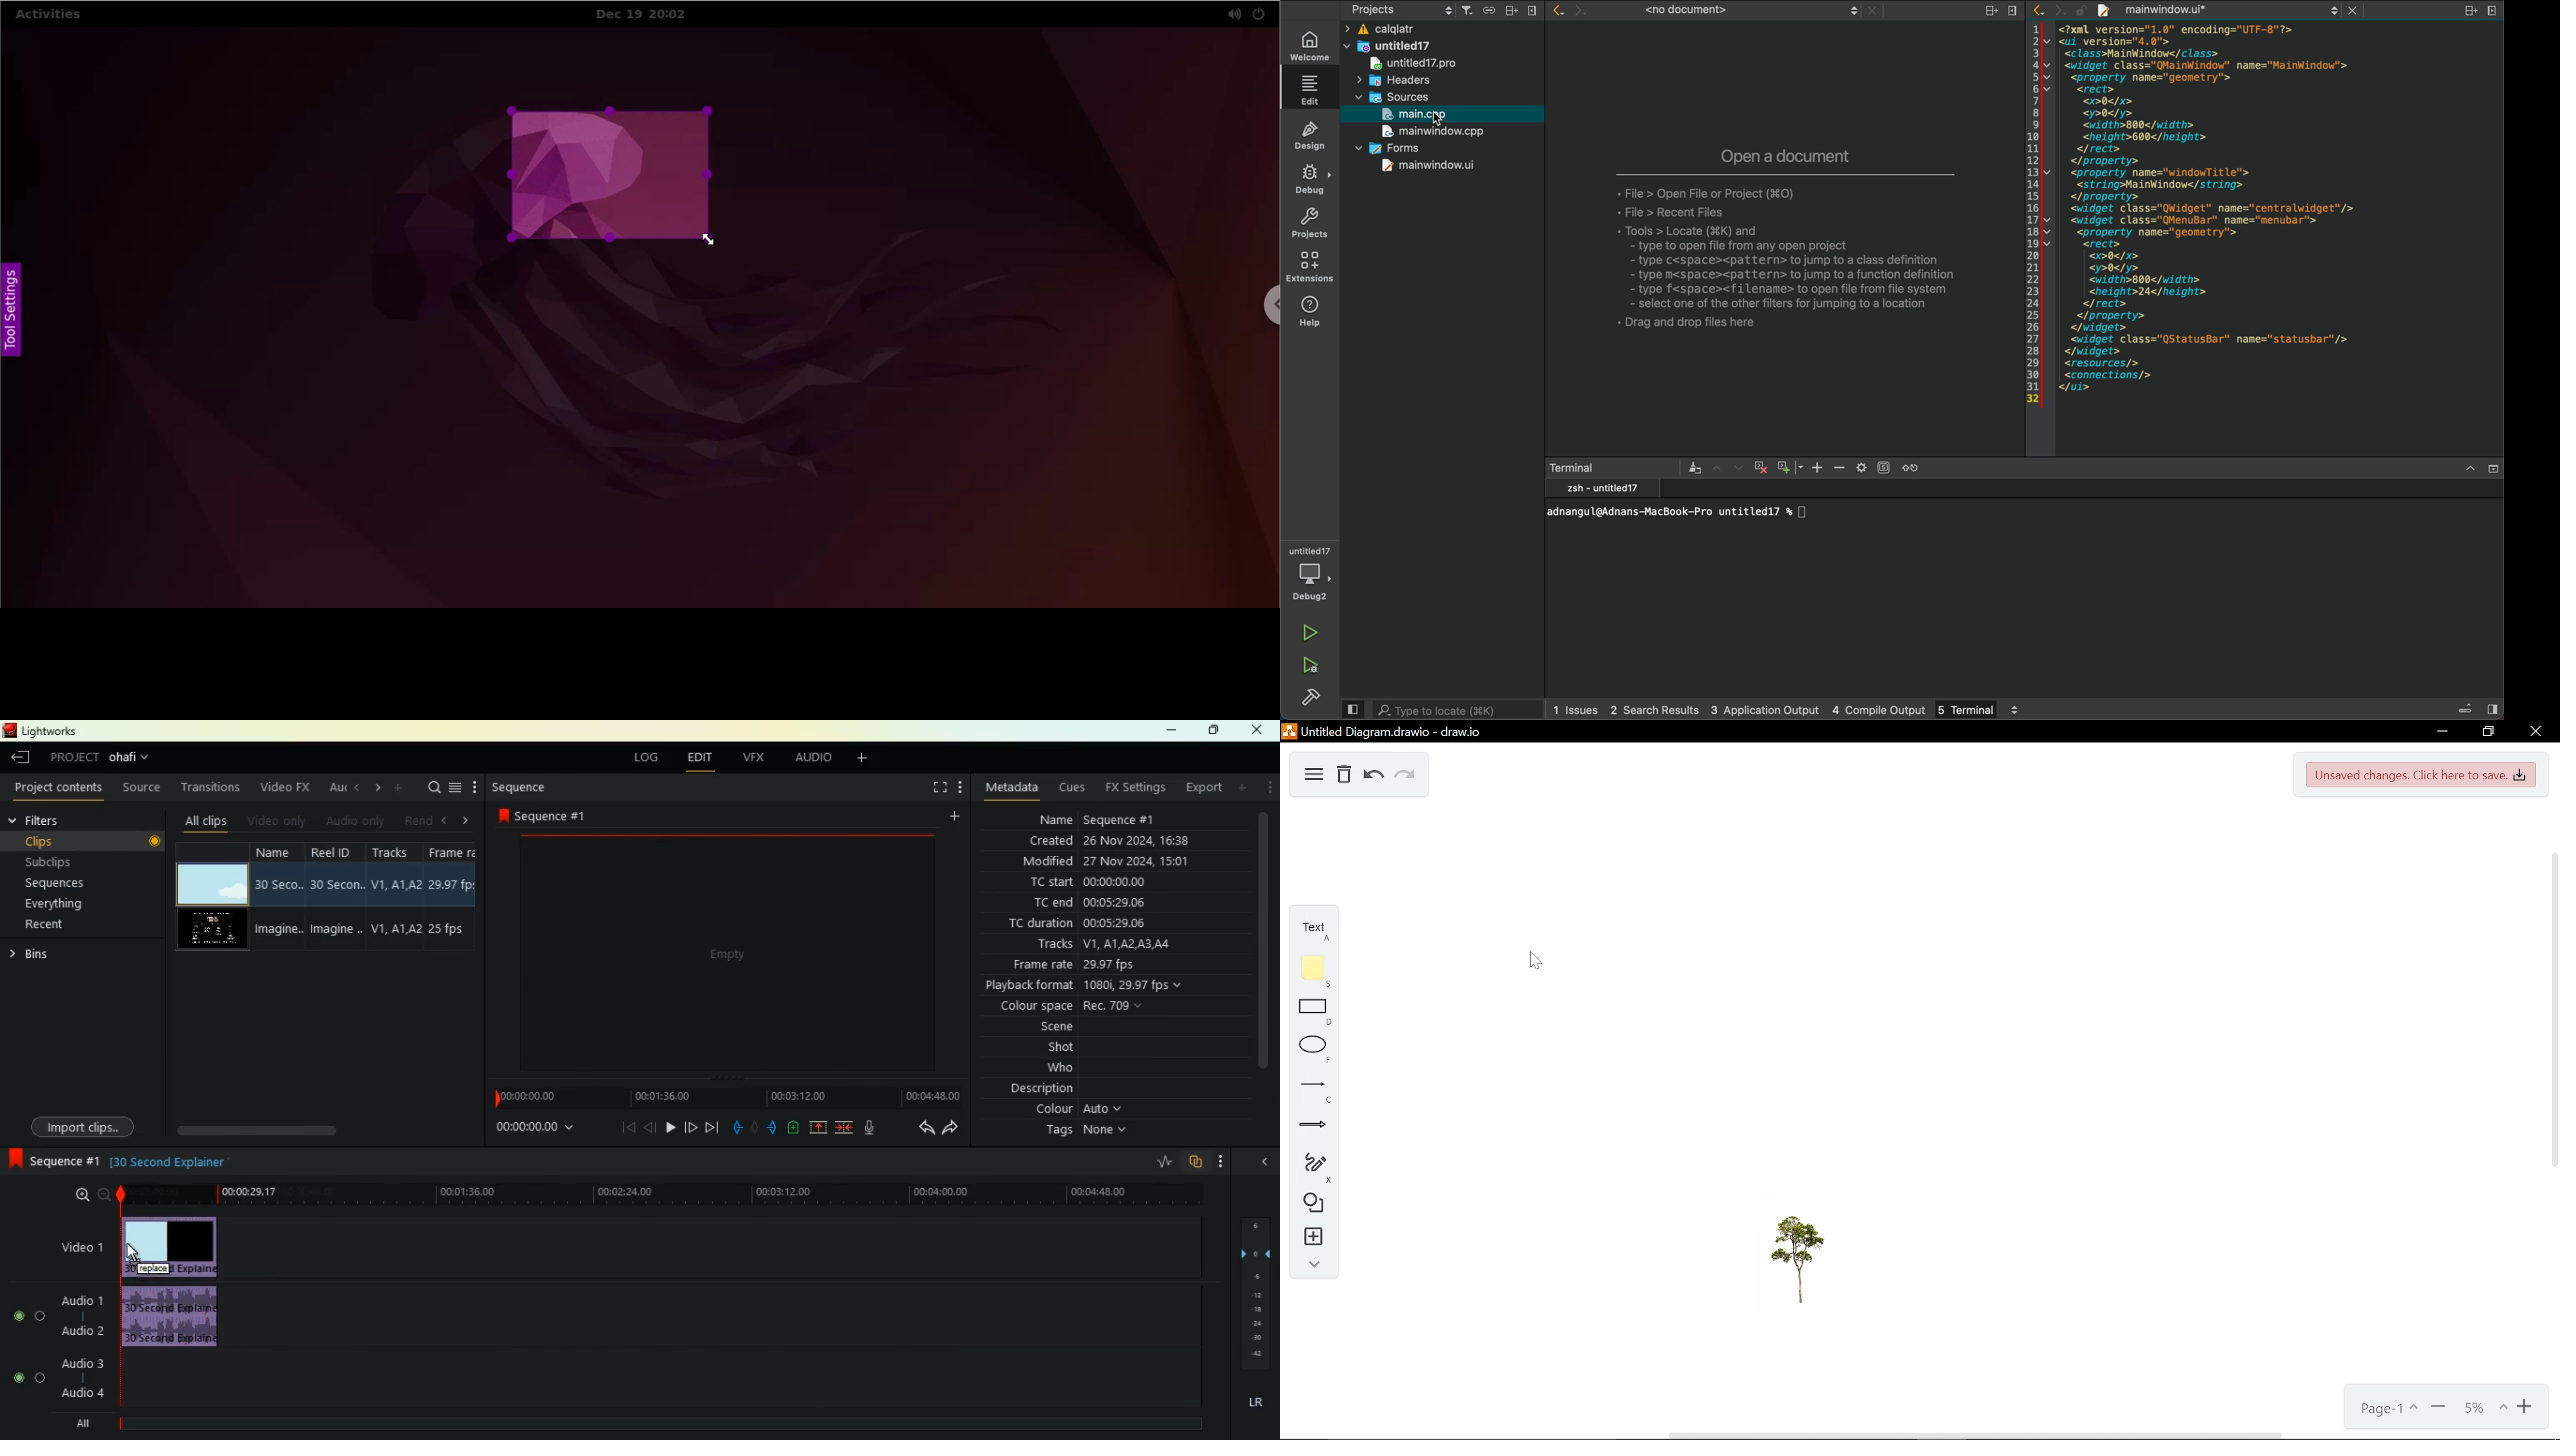 This screenshot has height=1456, width=2576. I want to click on filter tree, so click(1468, 11).